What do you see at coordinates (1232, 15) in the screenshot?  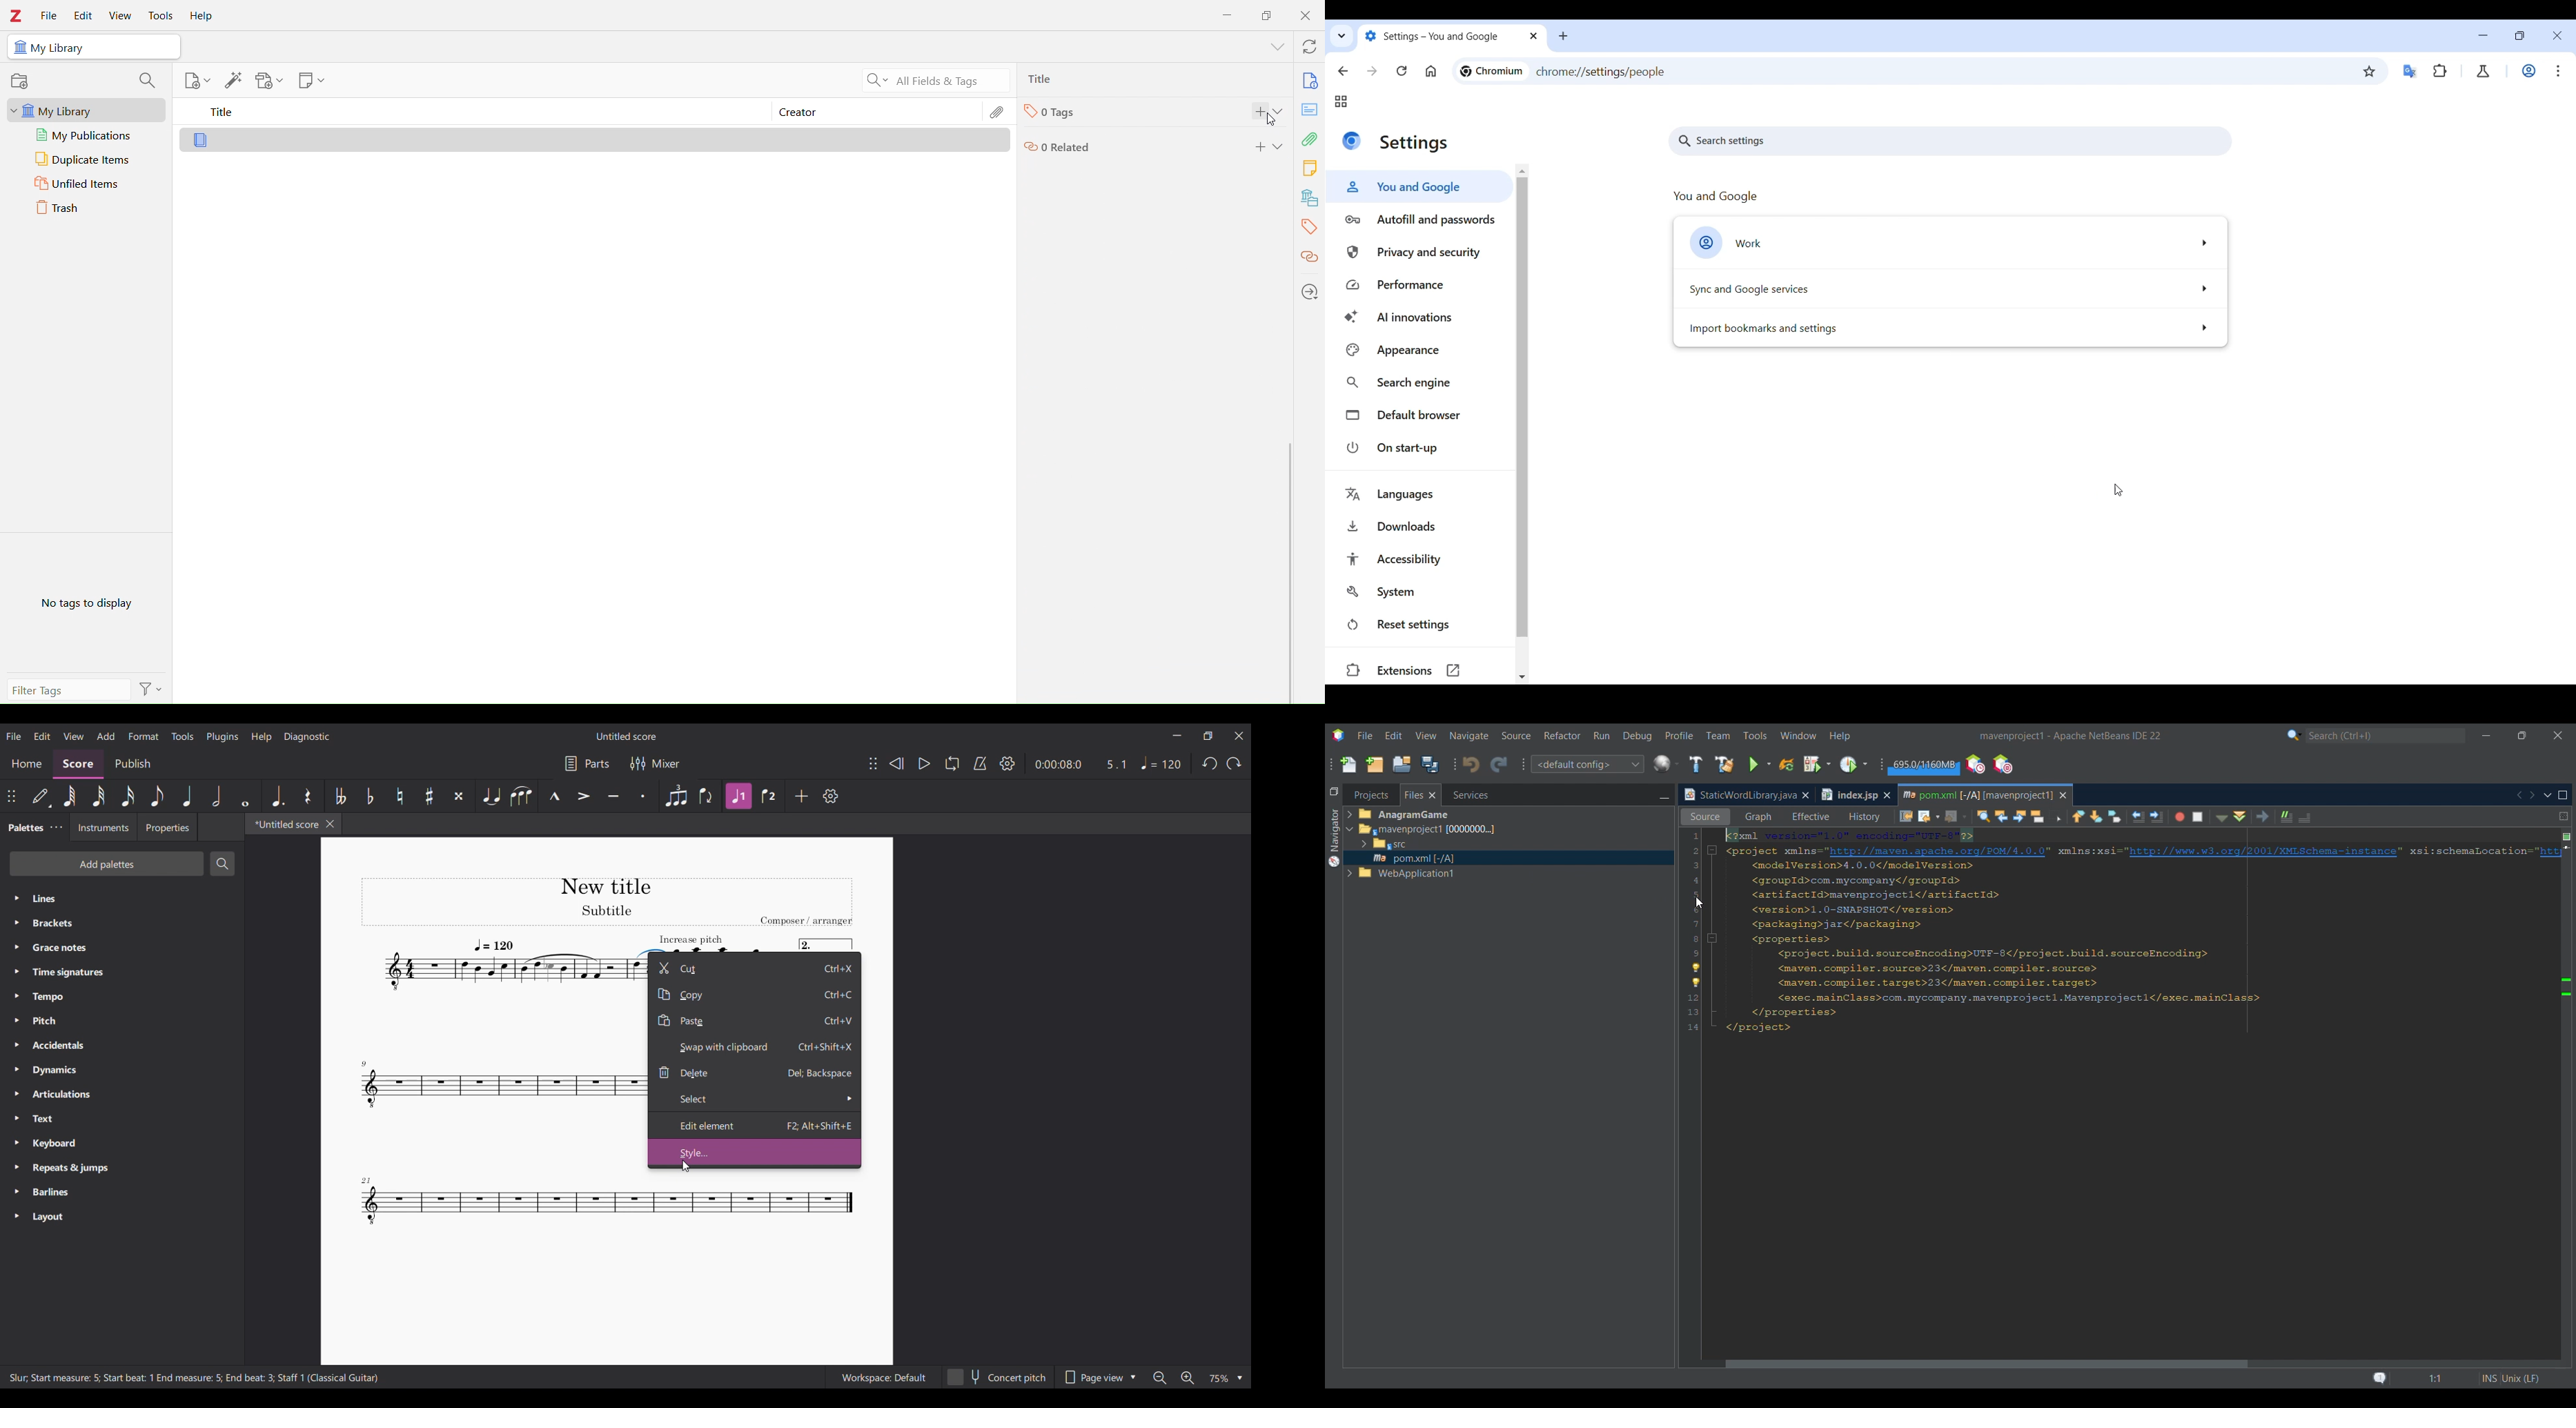 I see `` at bounding box center [1232, 15].